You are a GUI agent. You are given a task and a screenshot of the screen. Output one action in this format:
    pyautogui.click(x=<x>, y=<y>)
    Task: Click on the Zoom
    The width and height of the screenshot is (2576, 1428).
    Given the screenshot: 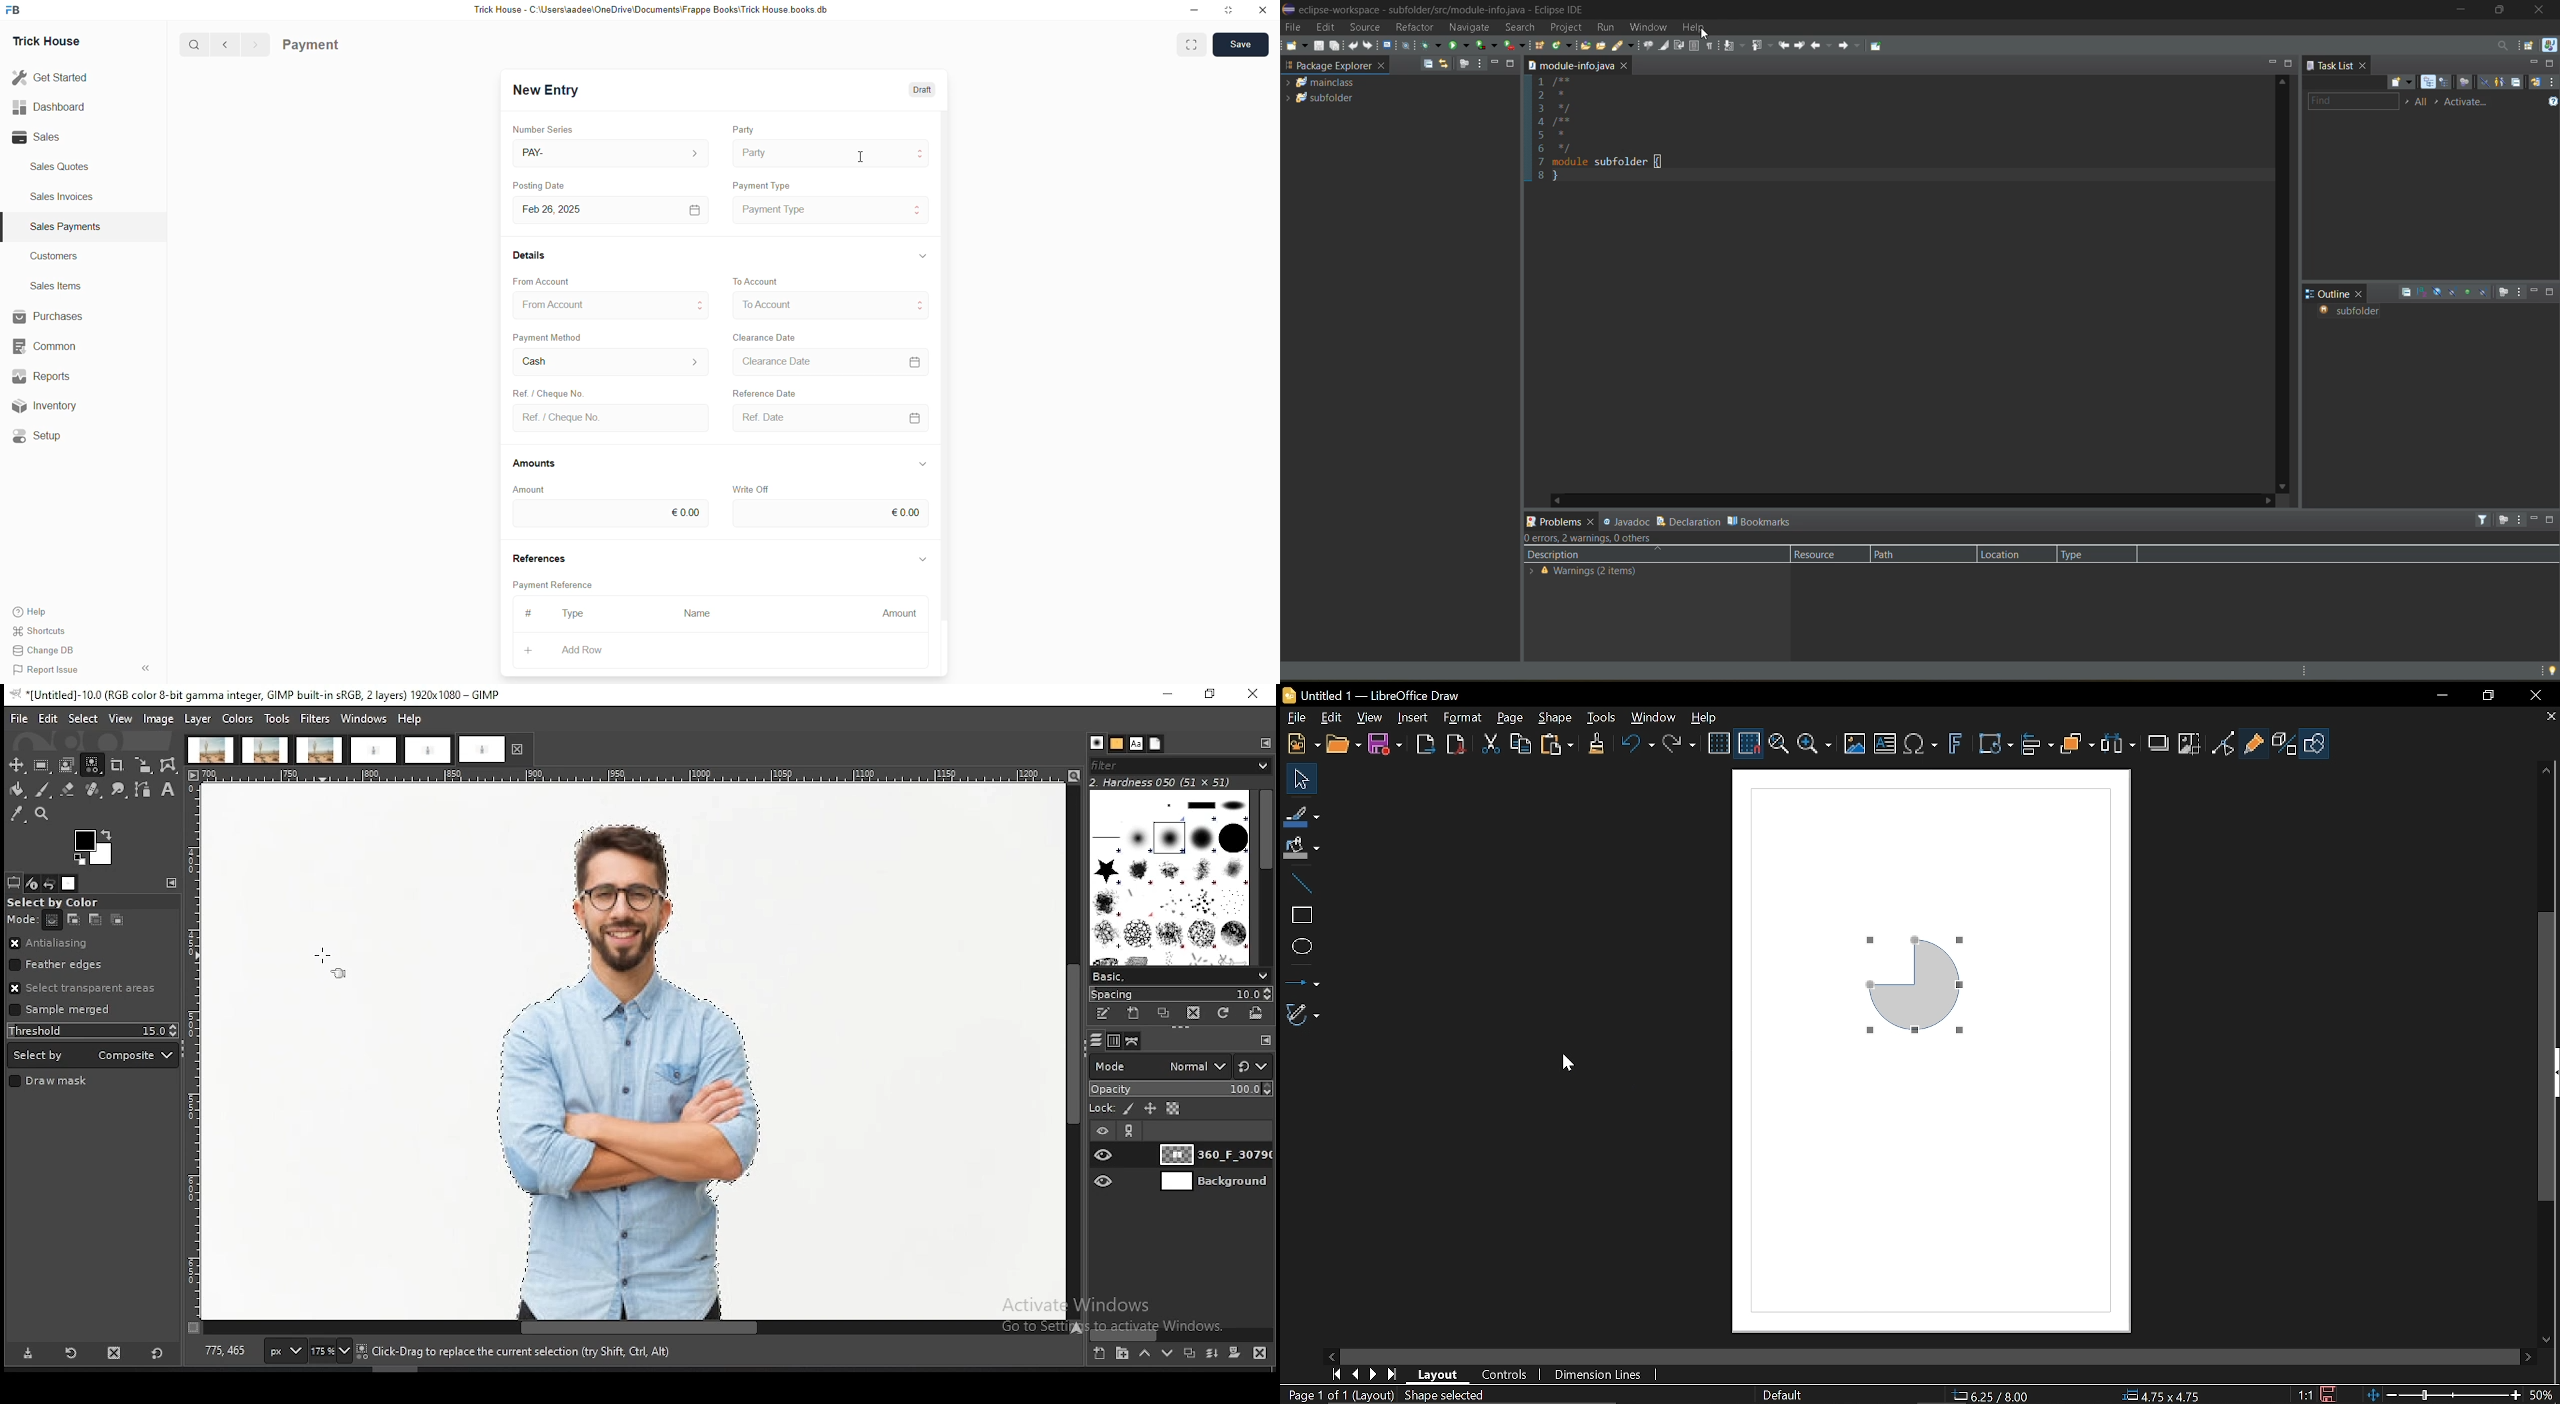 What is the action you would take?
    pyautogui.click(x=1814, y=743)
    